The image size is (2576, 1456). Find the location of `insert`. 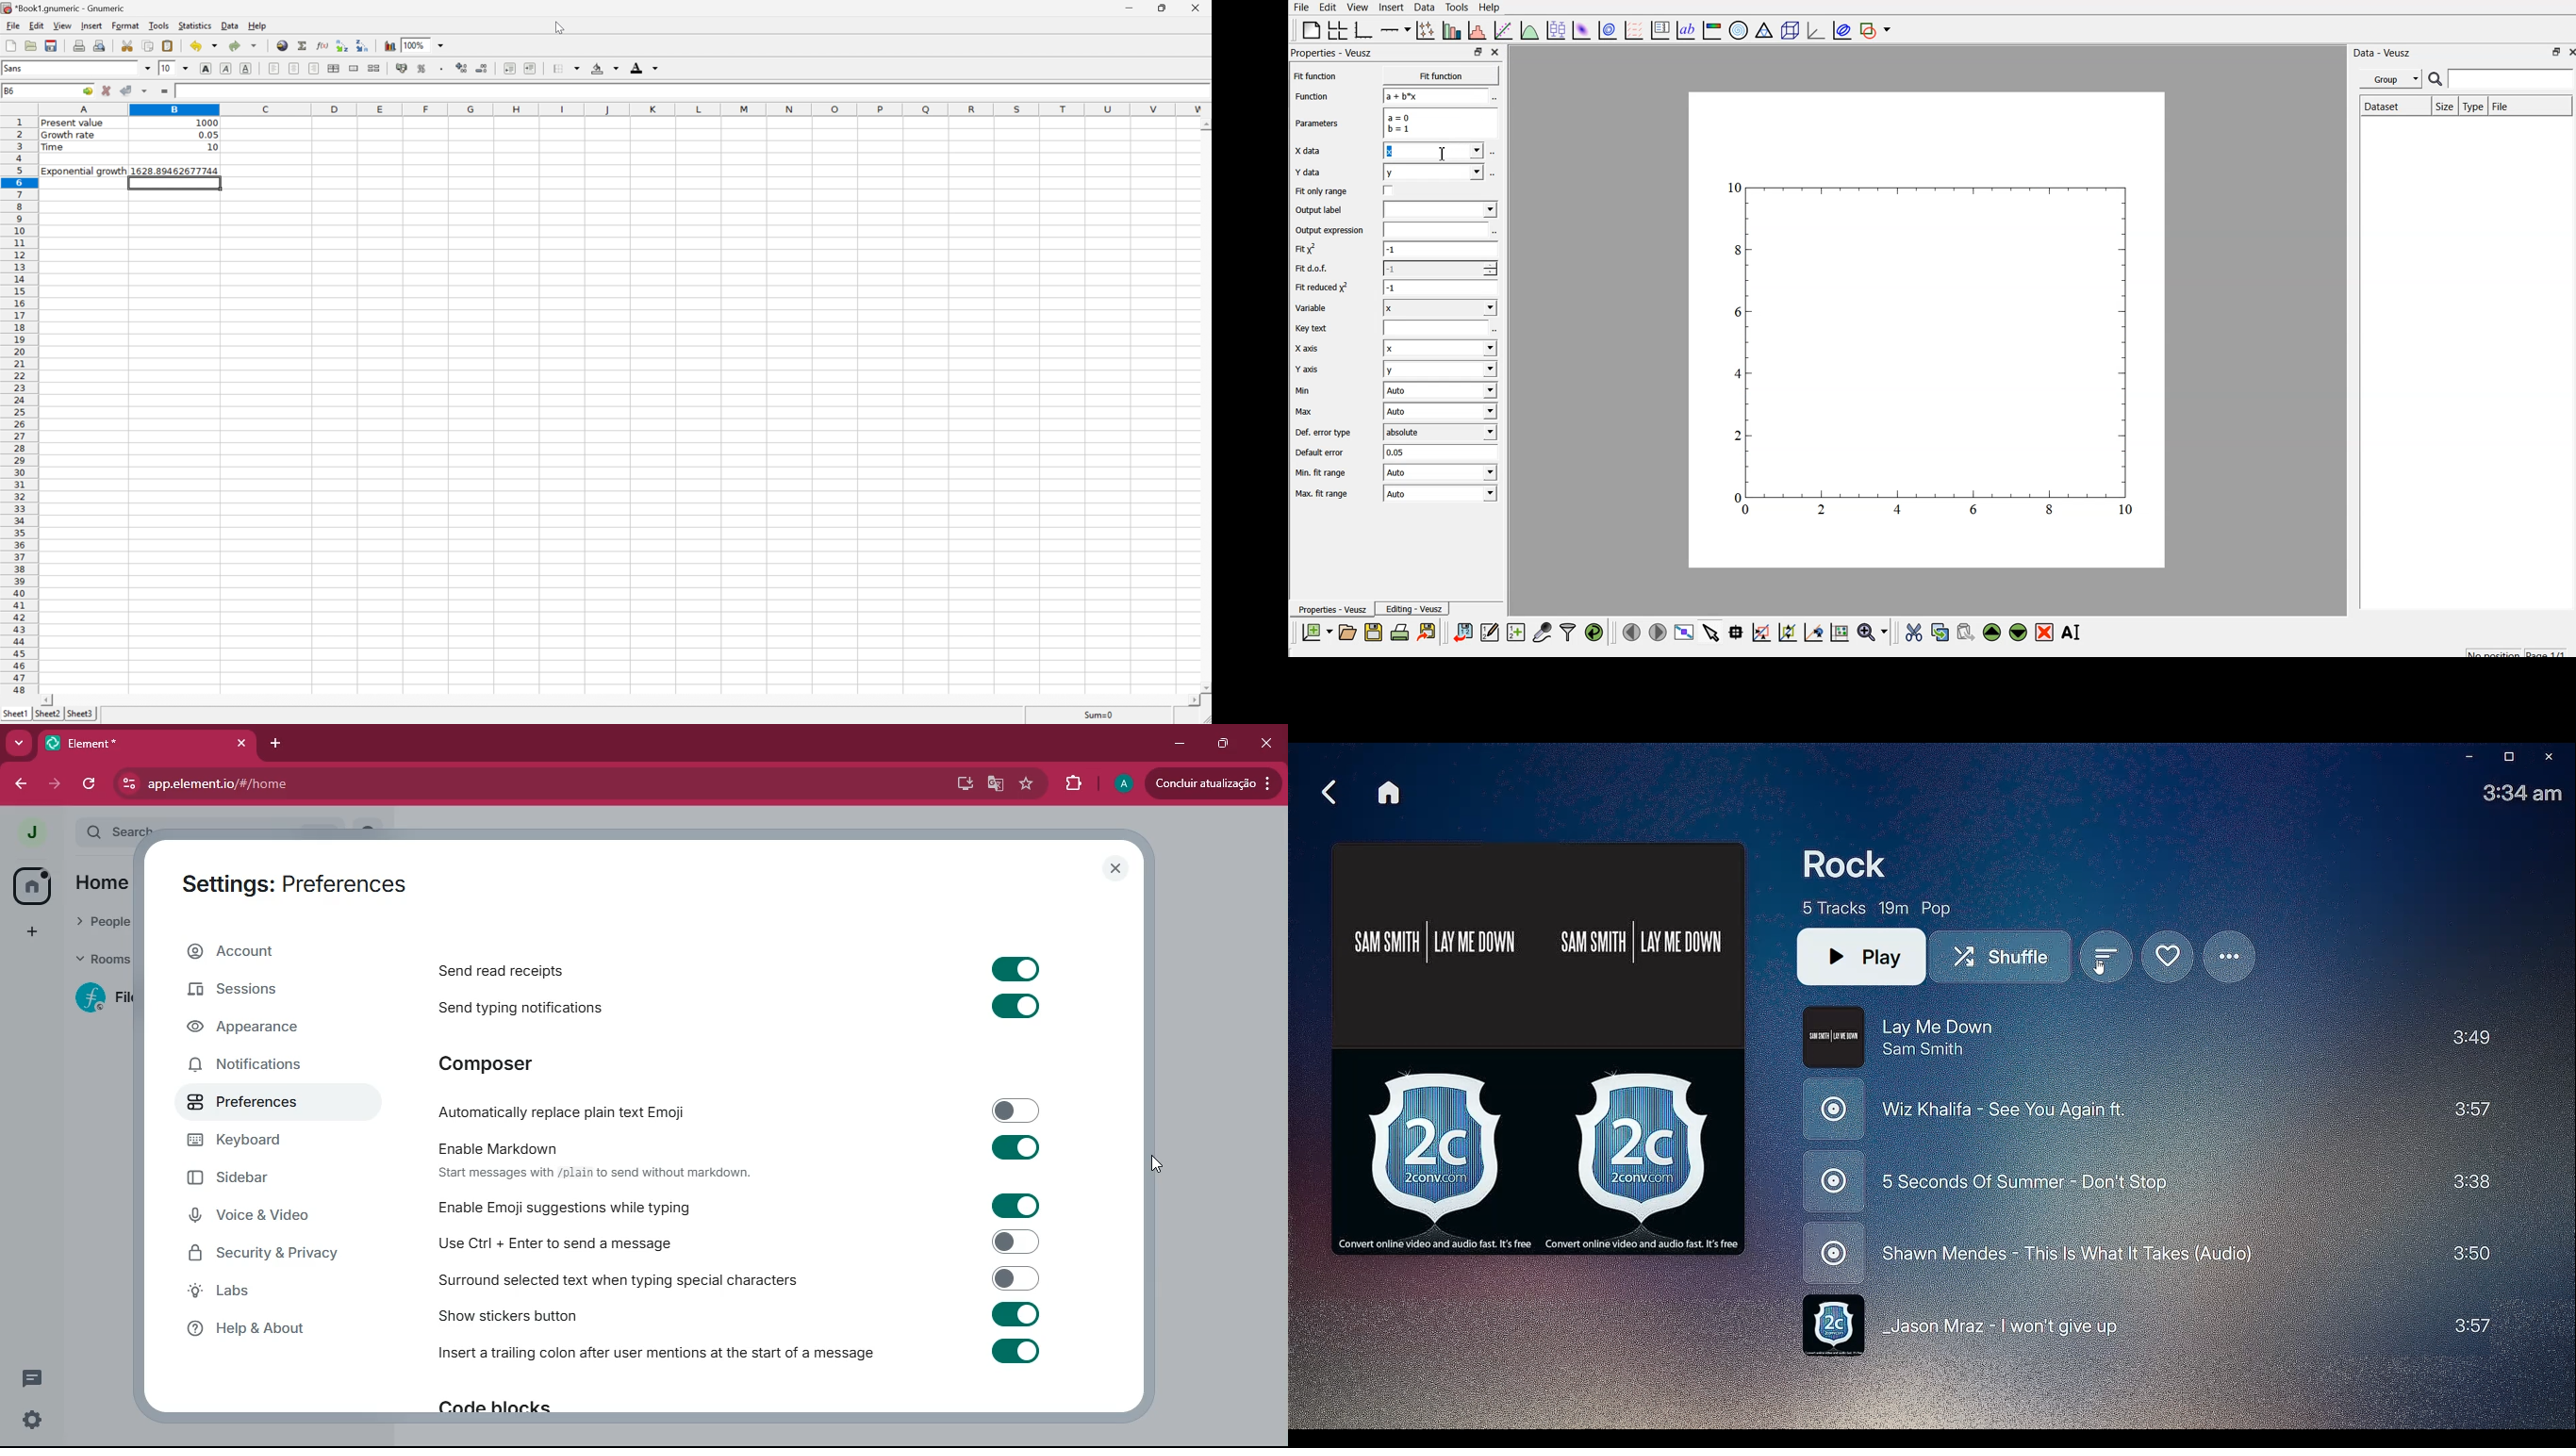

insert is located at coordinates (1390, 7).